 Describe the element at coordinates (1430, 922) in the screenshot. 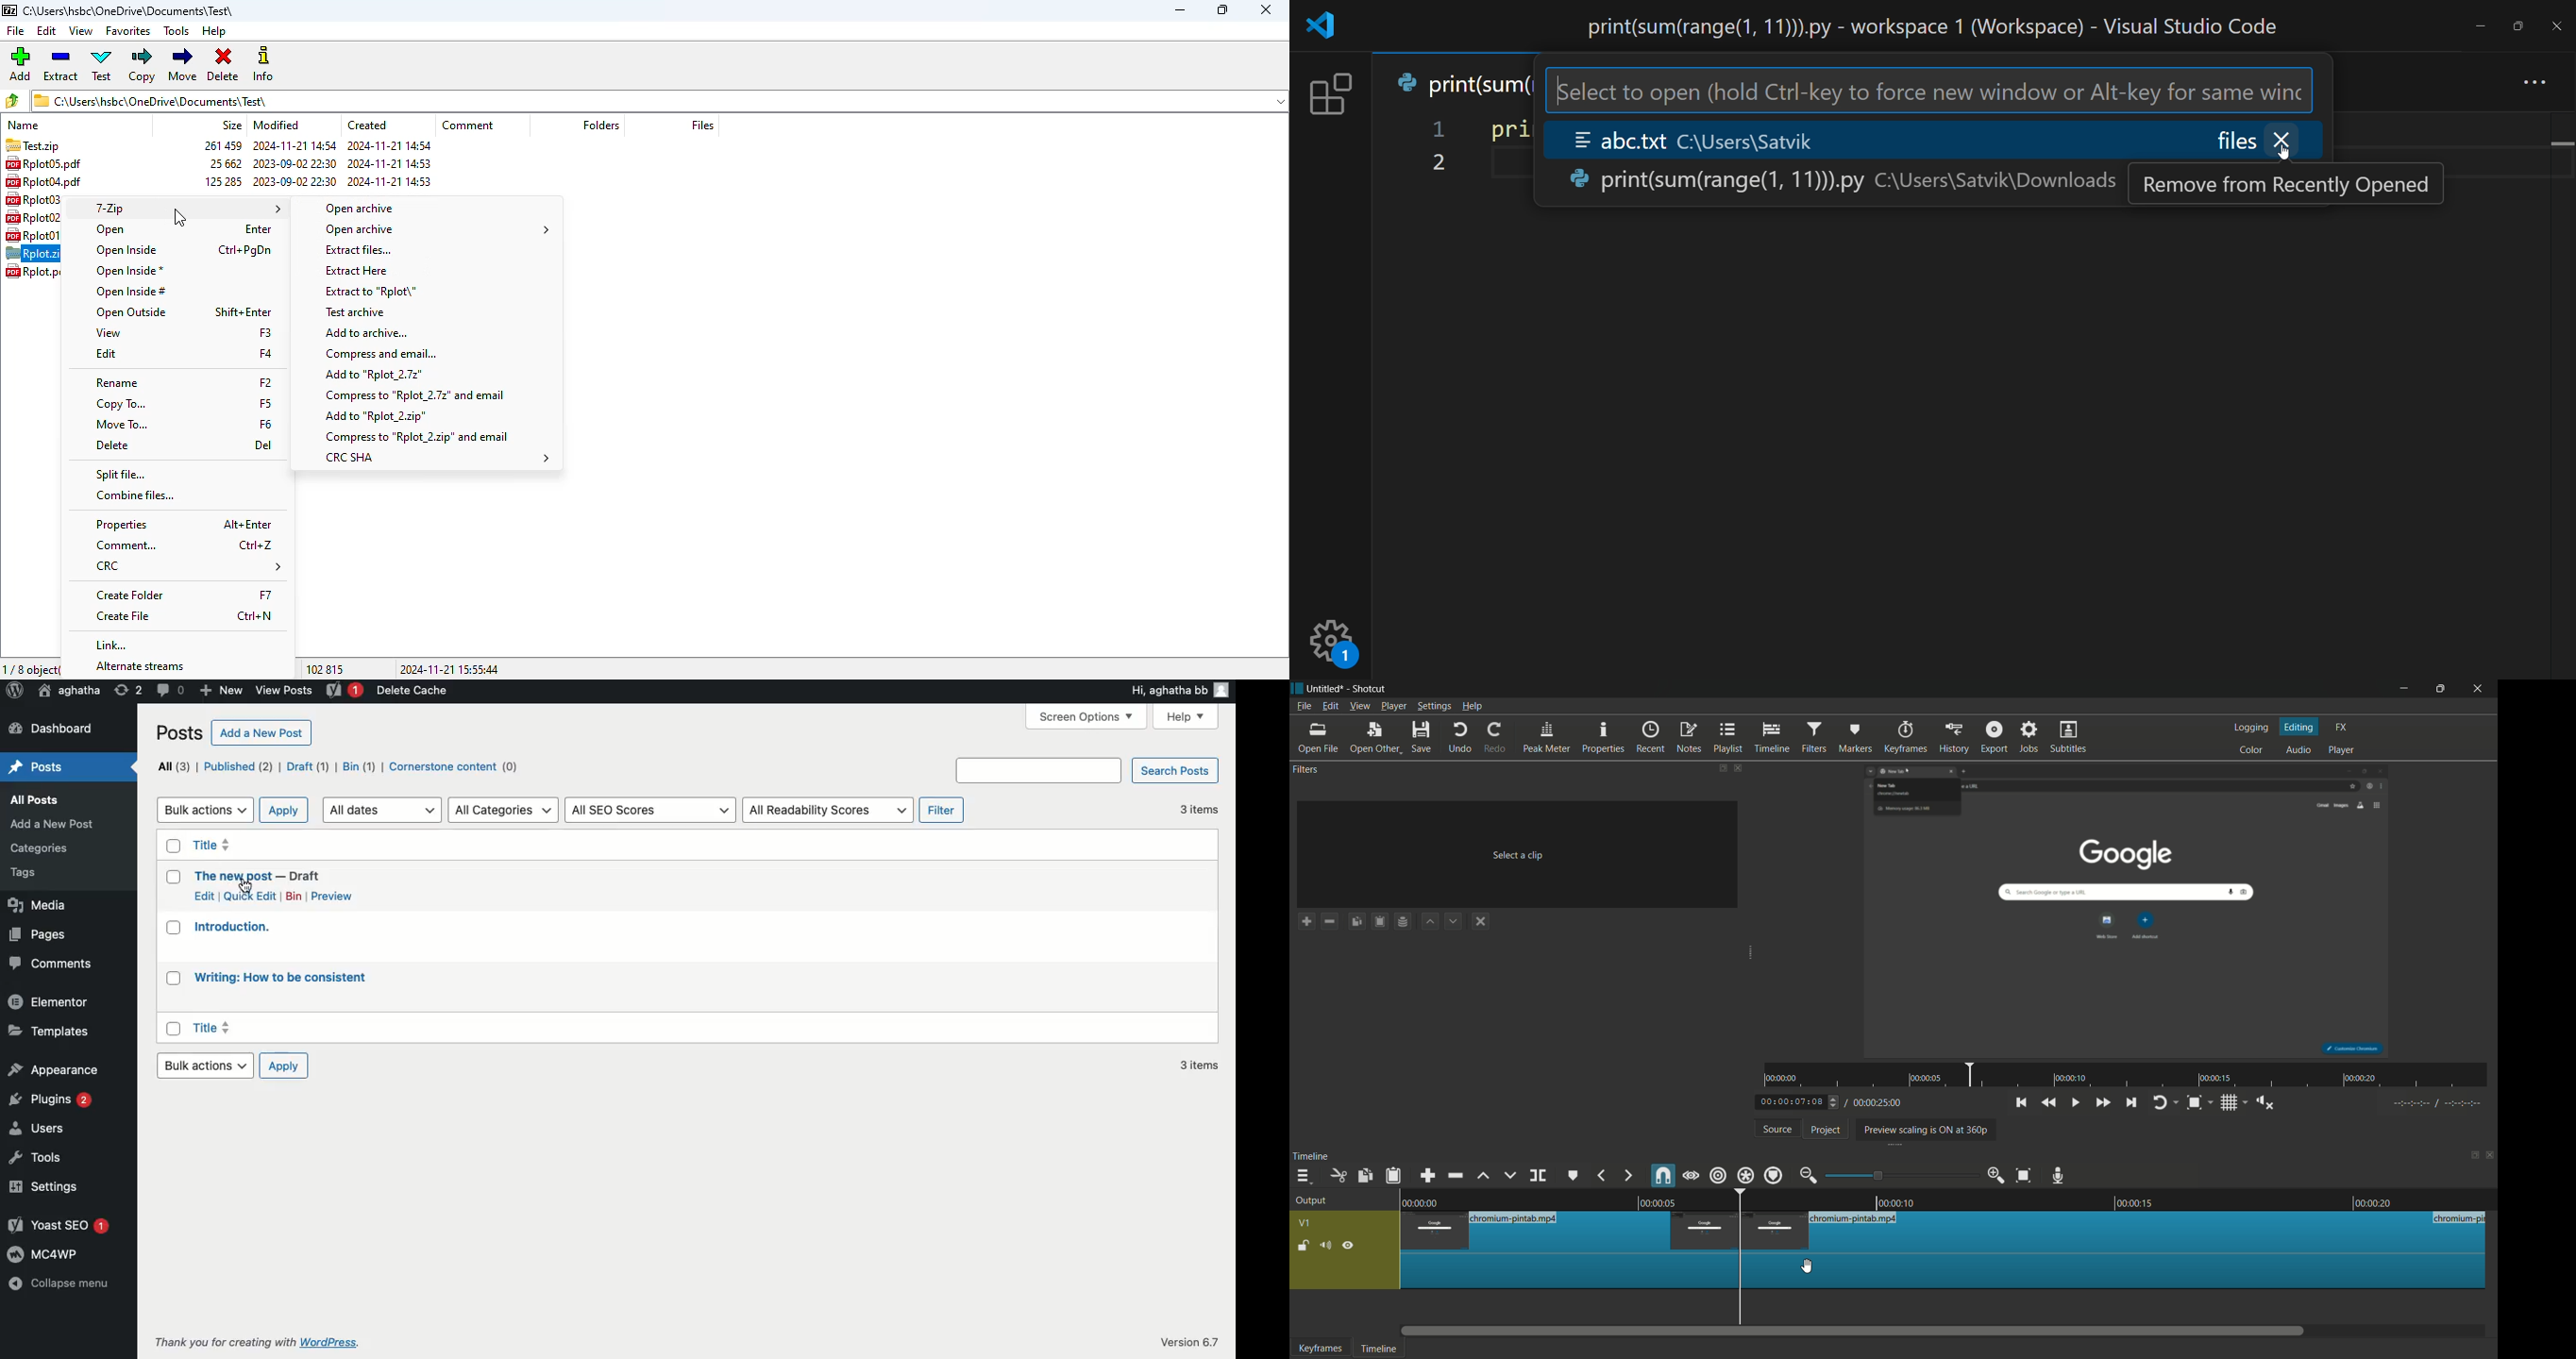

I see `move filter up` at that location.